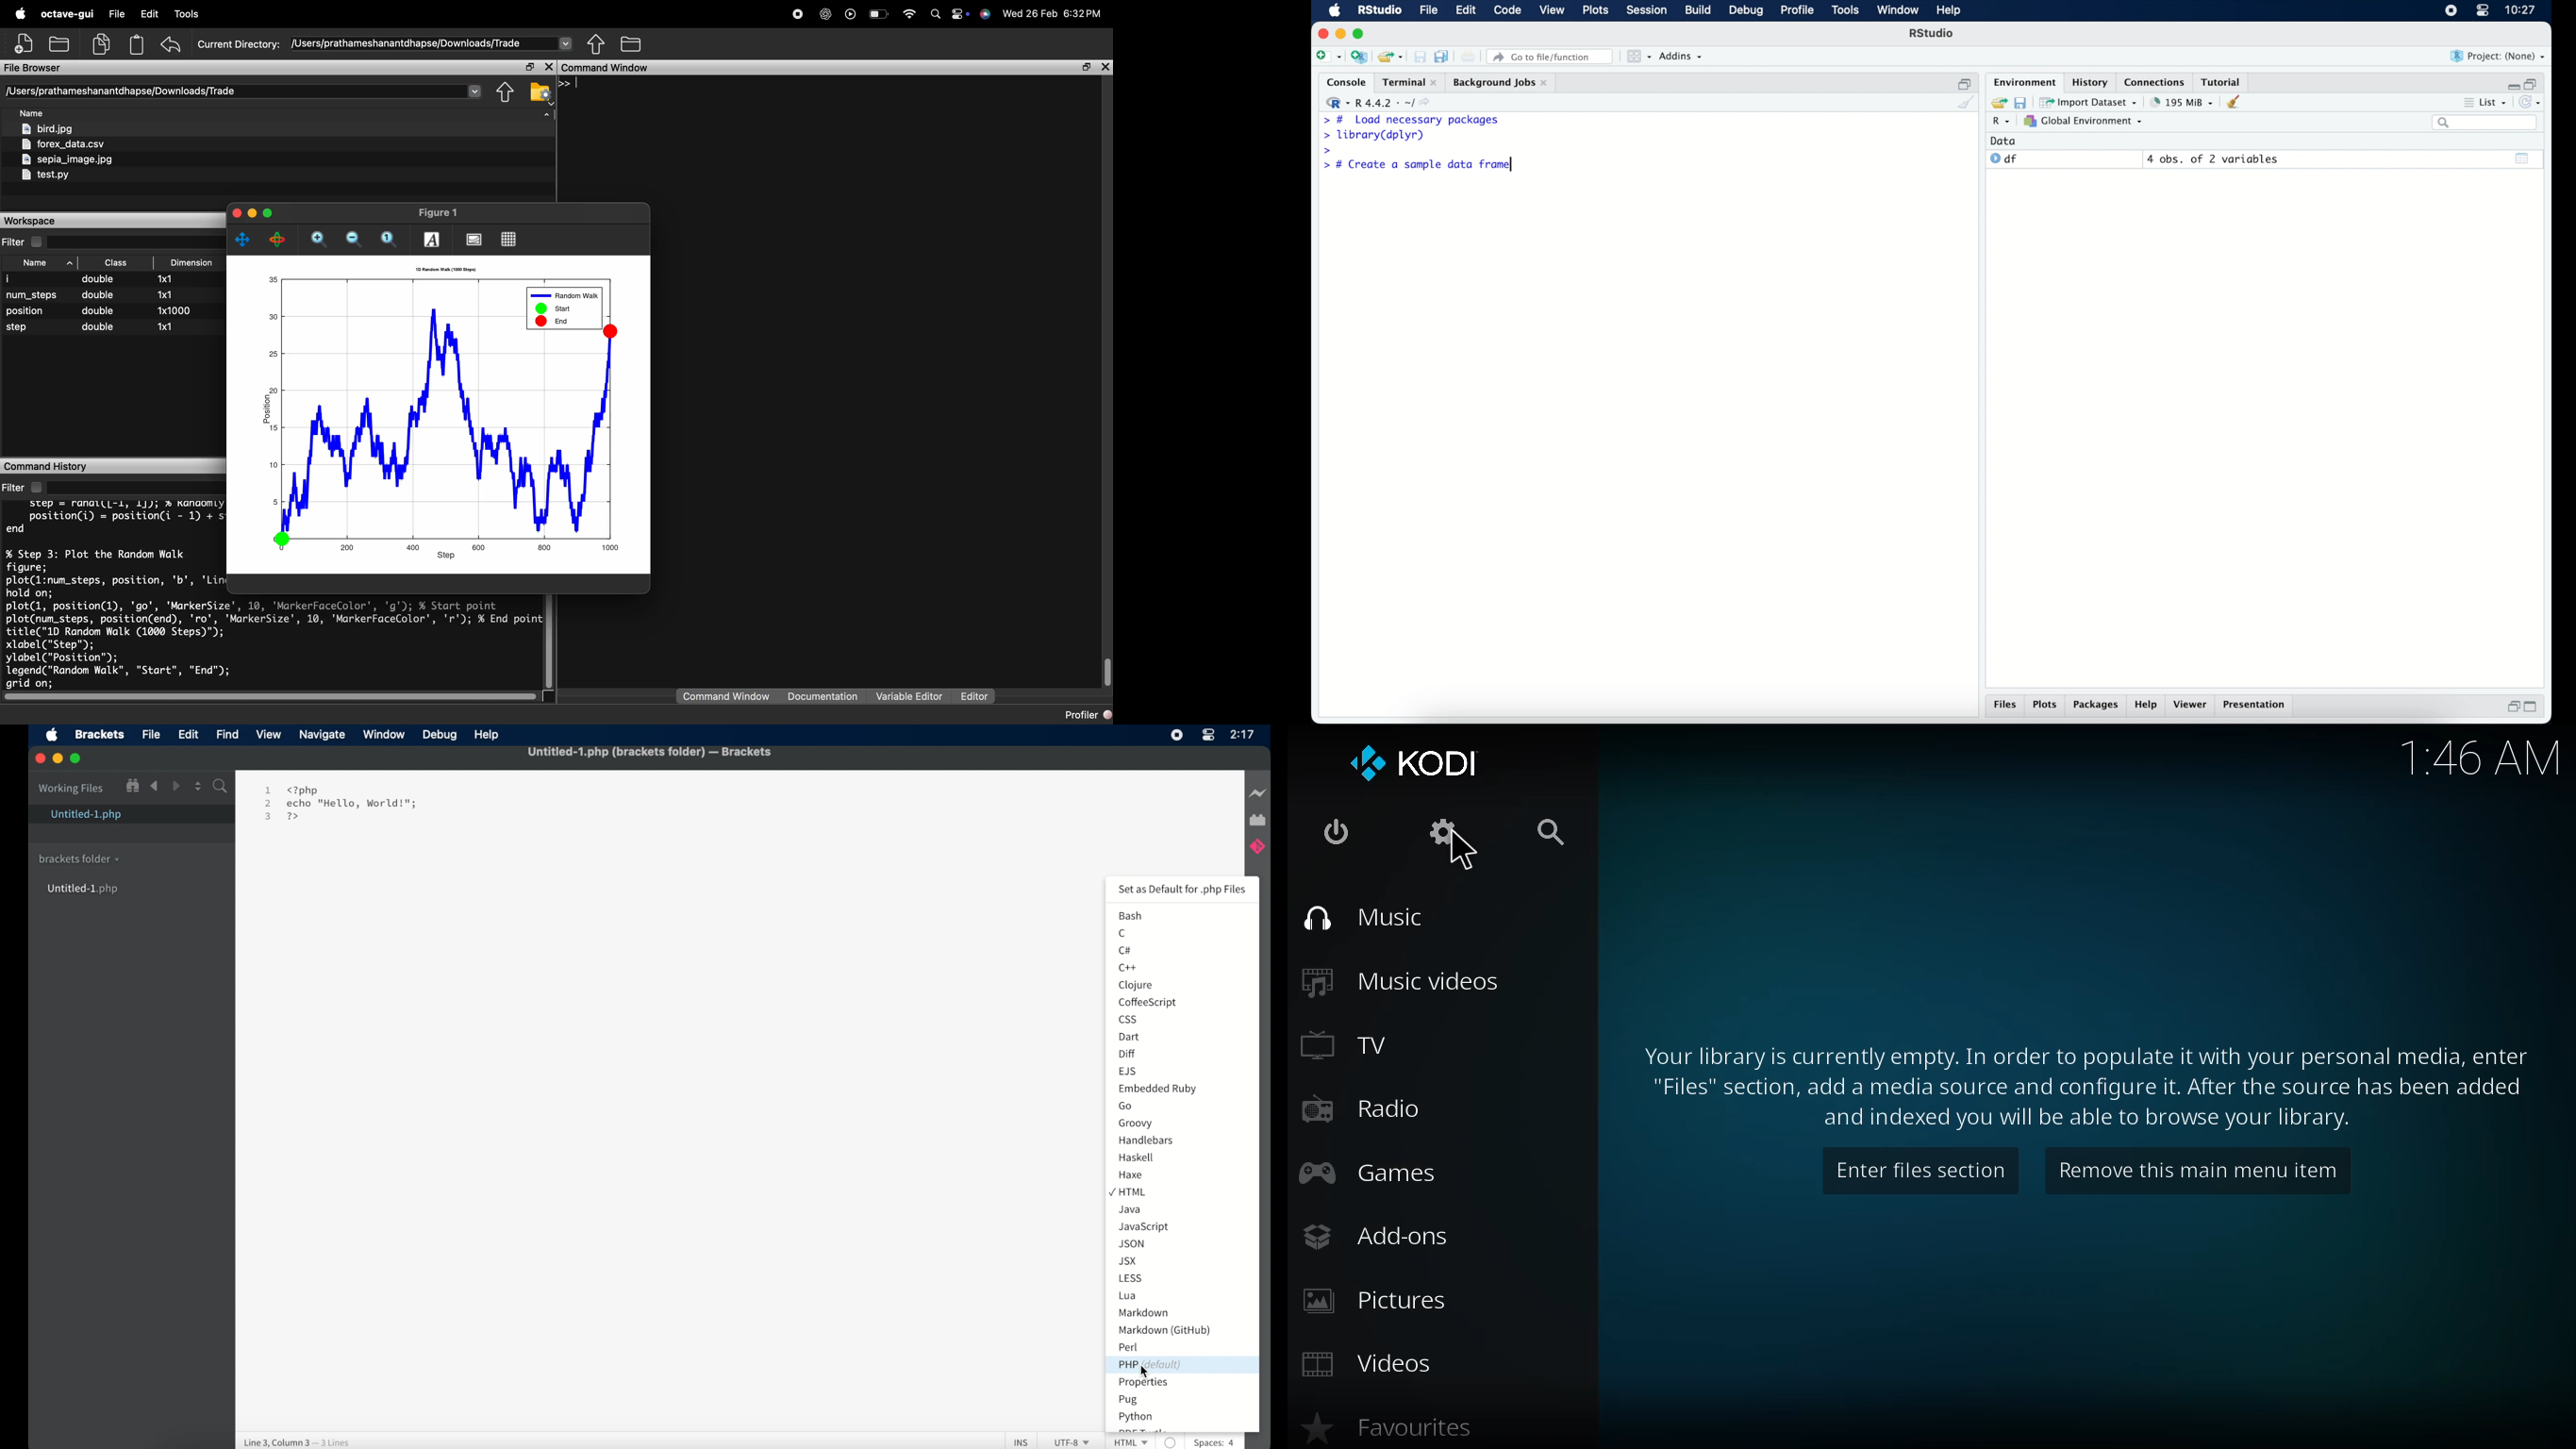 This screenshot has height=1456, width=2576. Describe the element at coordinates (1420, 166) in the screenshot. I see `> # Create a sample data frame]` at that location.